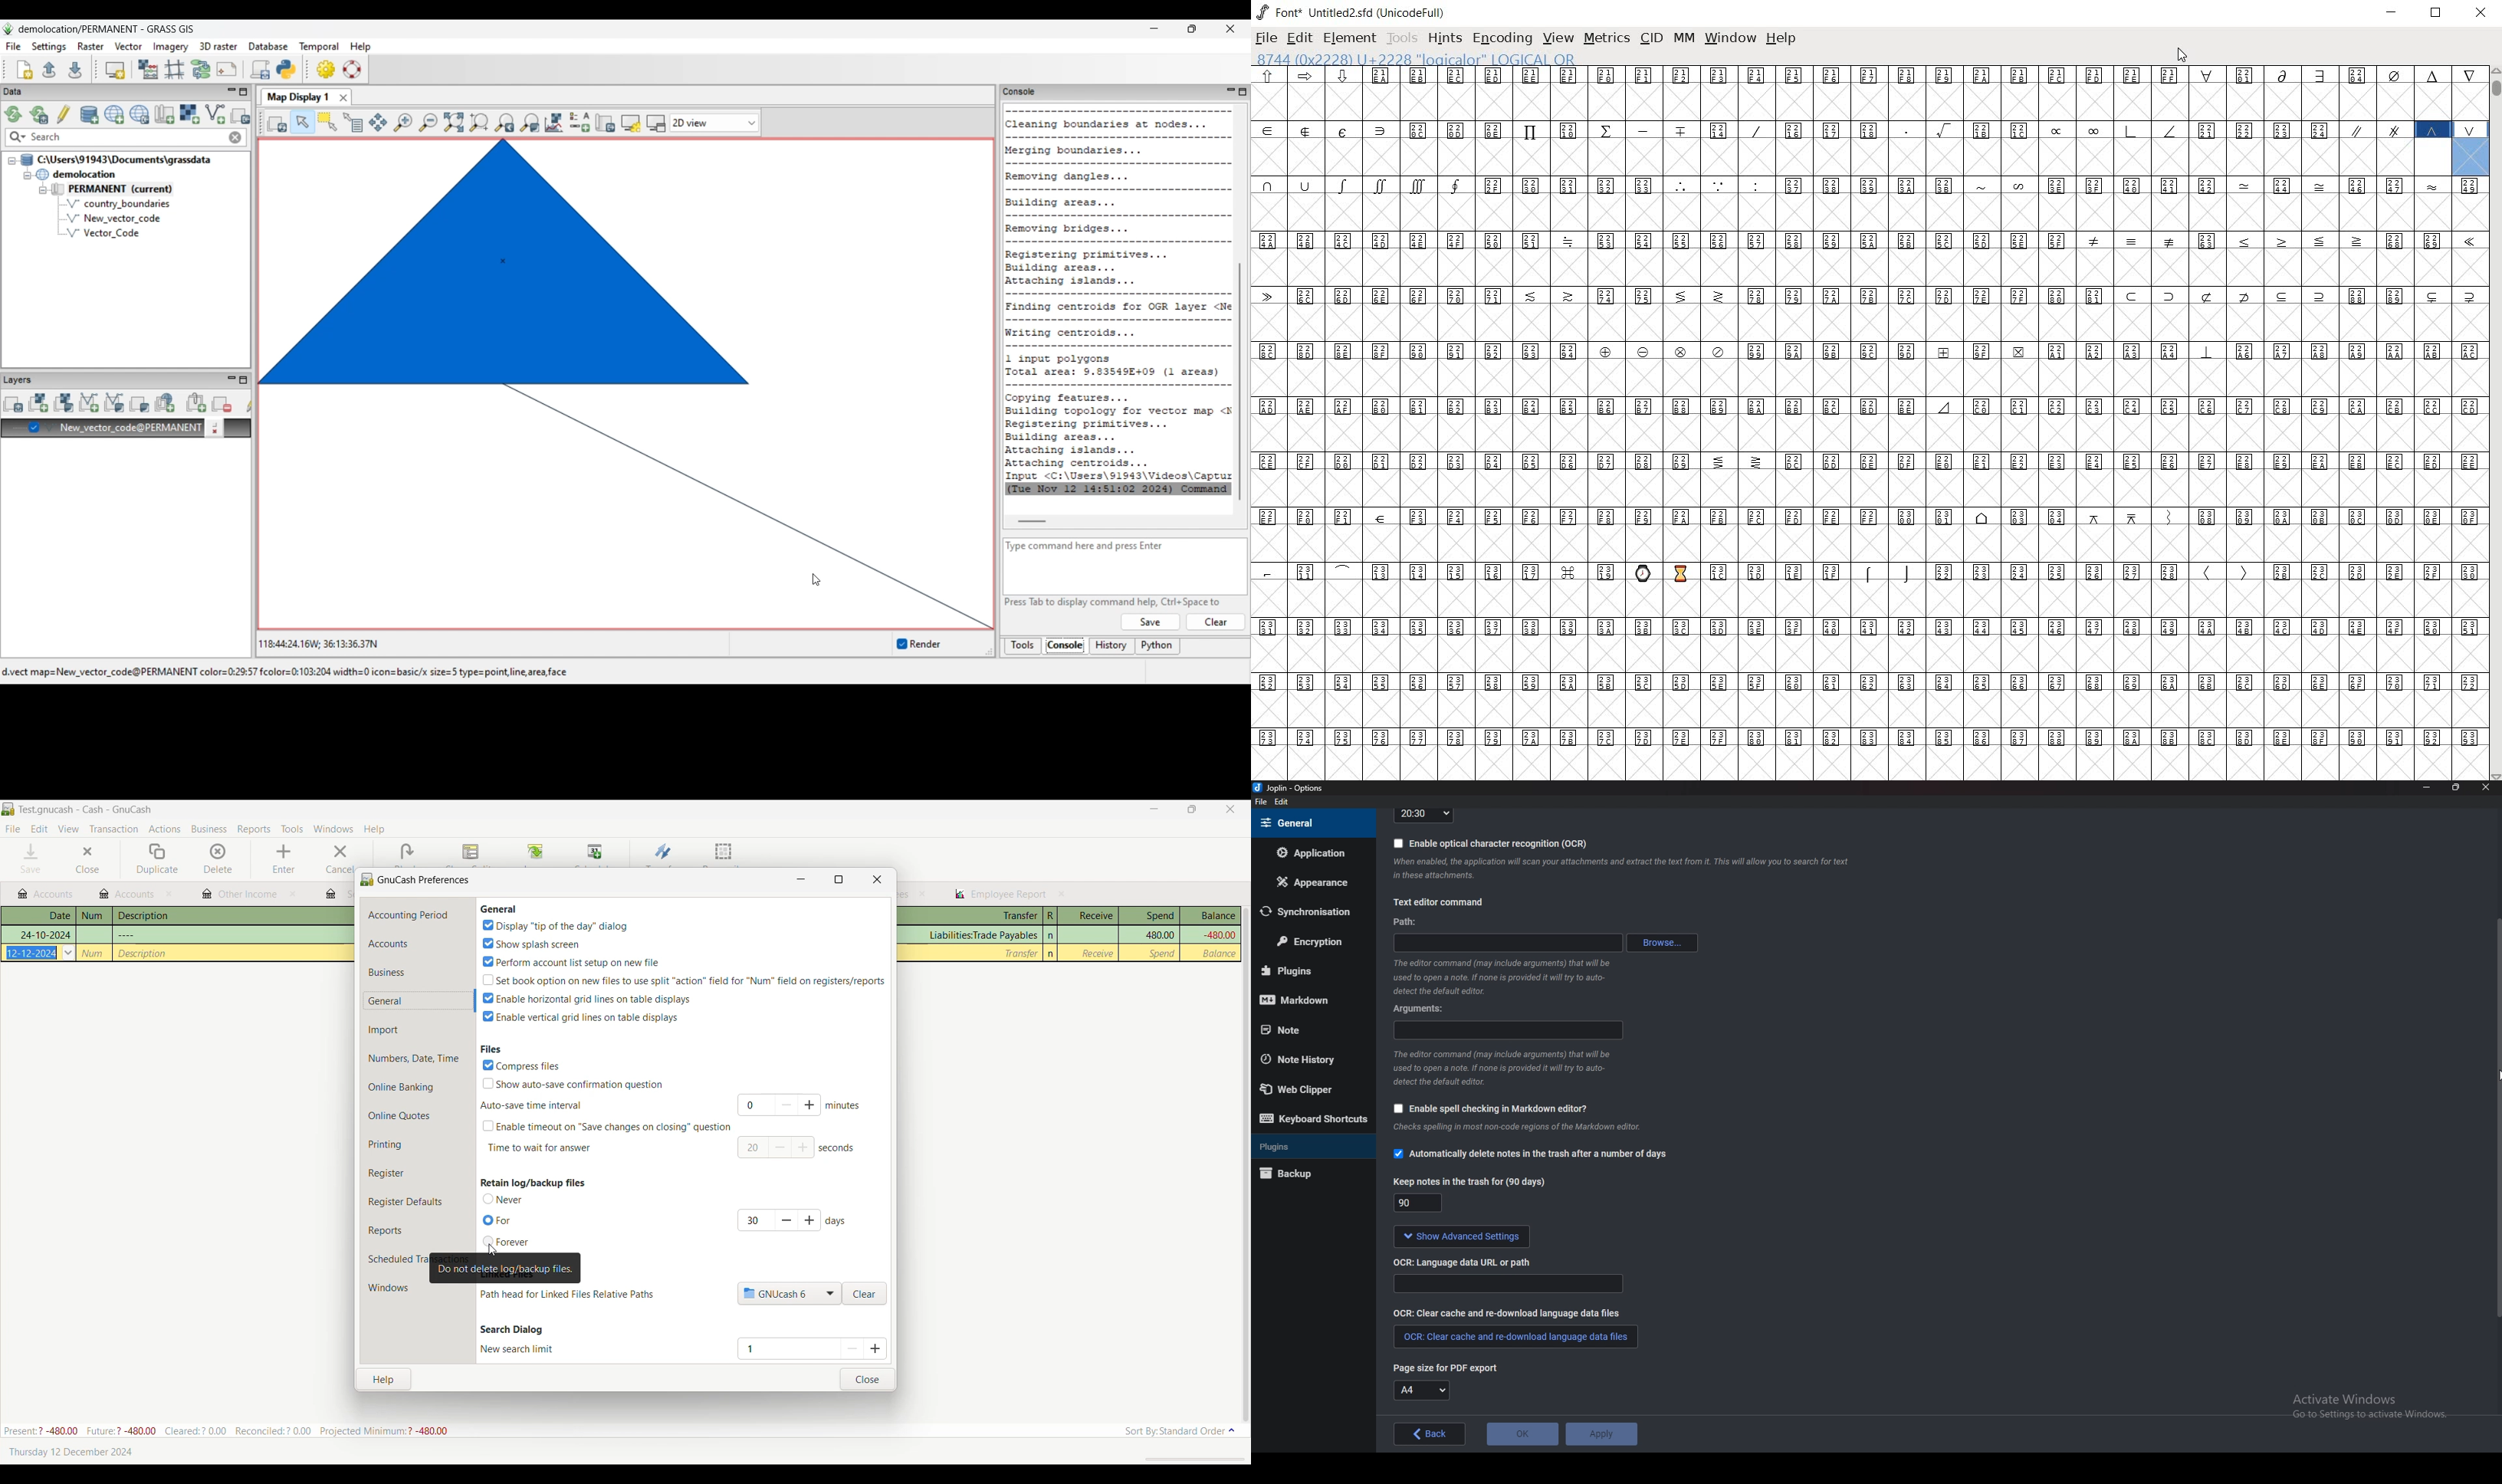 The width and height of the screenshot is (2520, 1484). What do you see at coordinates (1530, 1156) in the screenshot?
I see `Automatically delete notes` at bounding box center [1530, 1156].